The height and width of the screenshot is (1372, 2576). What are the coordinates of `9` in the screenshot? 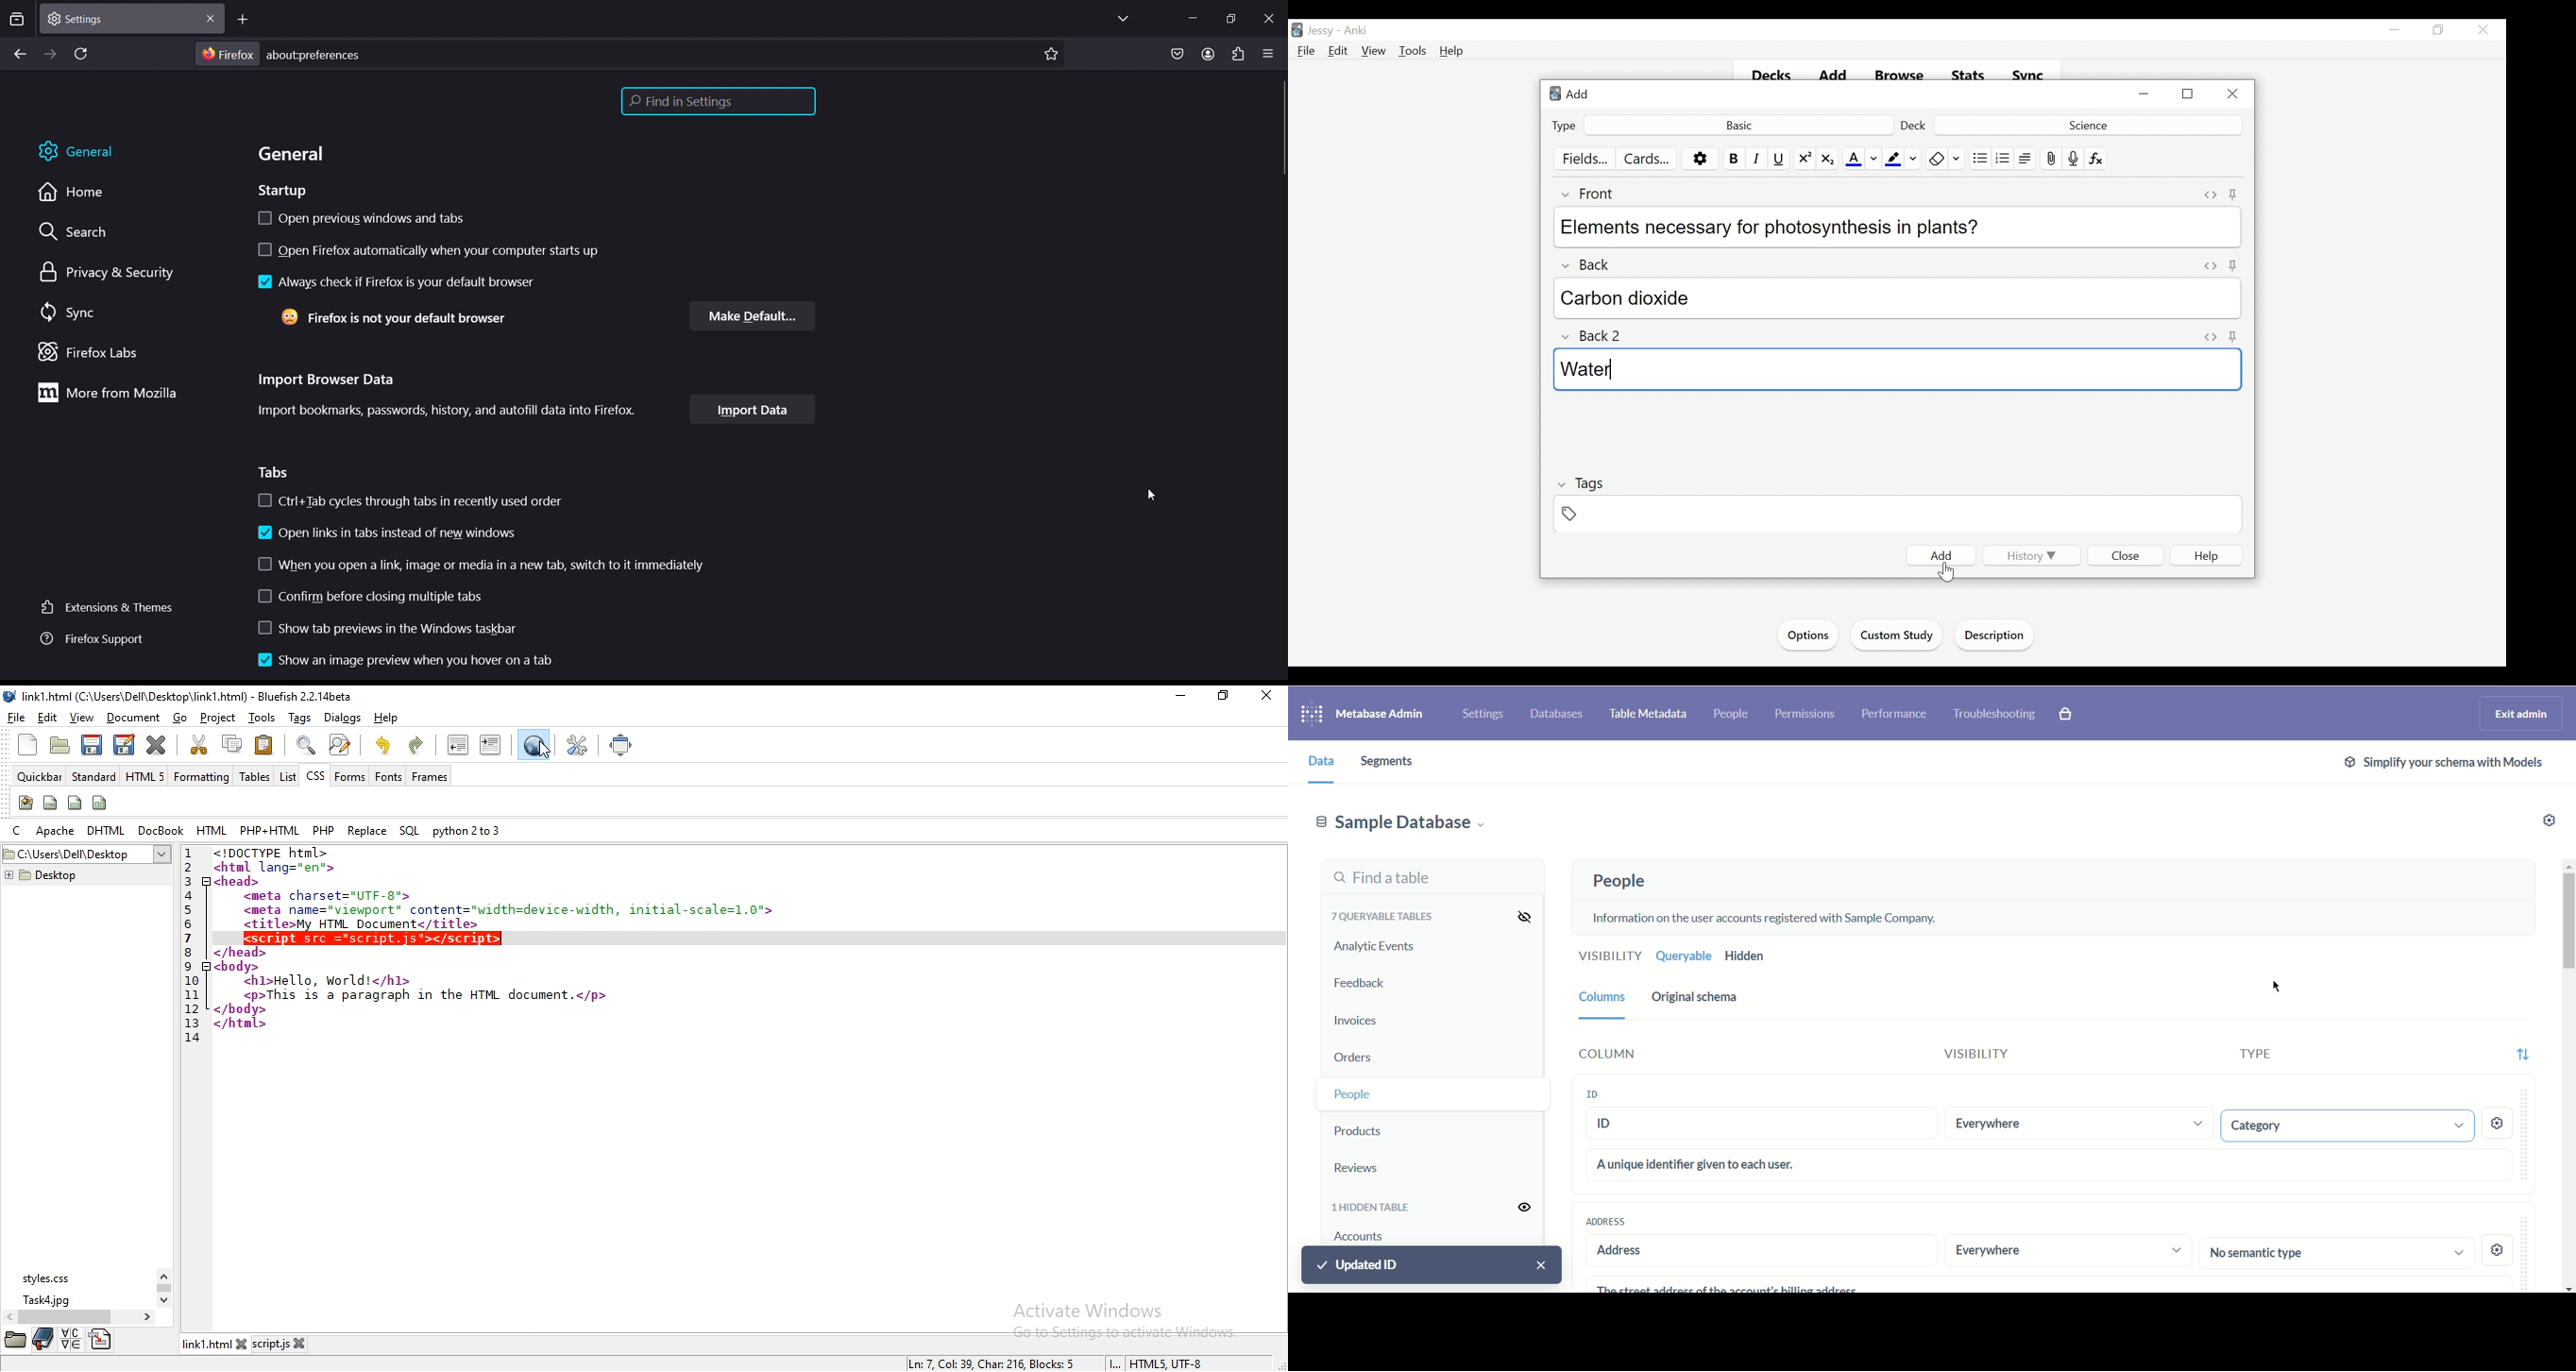 It's located at (188, 967).